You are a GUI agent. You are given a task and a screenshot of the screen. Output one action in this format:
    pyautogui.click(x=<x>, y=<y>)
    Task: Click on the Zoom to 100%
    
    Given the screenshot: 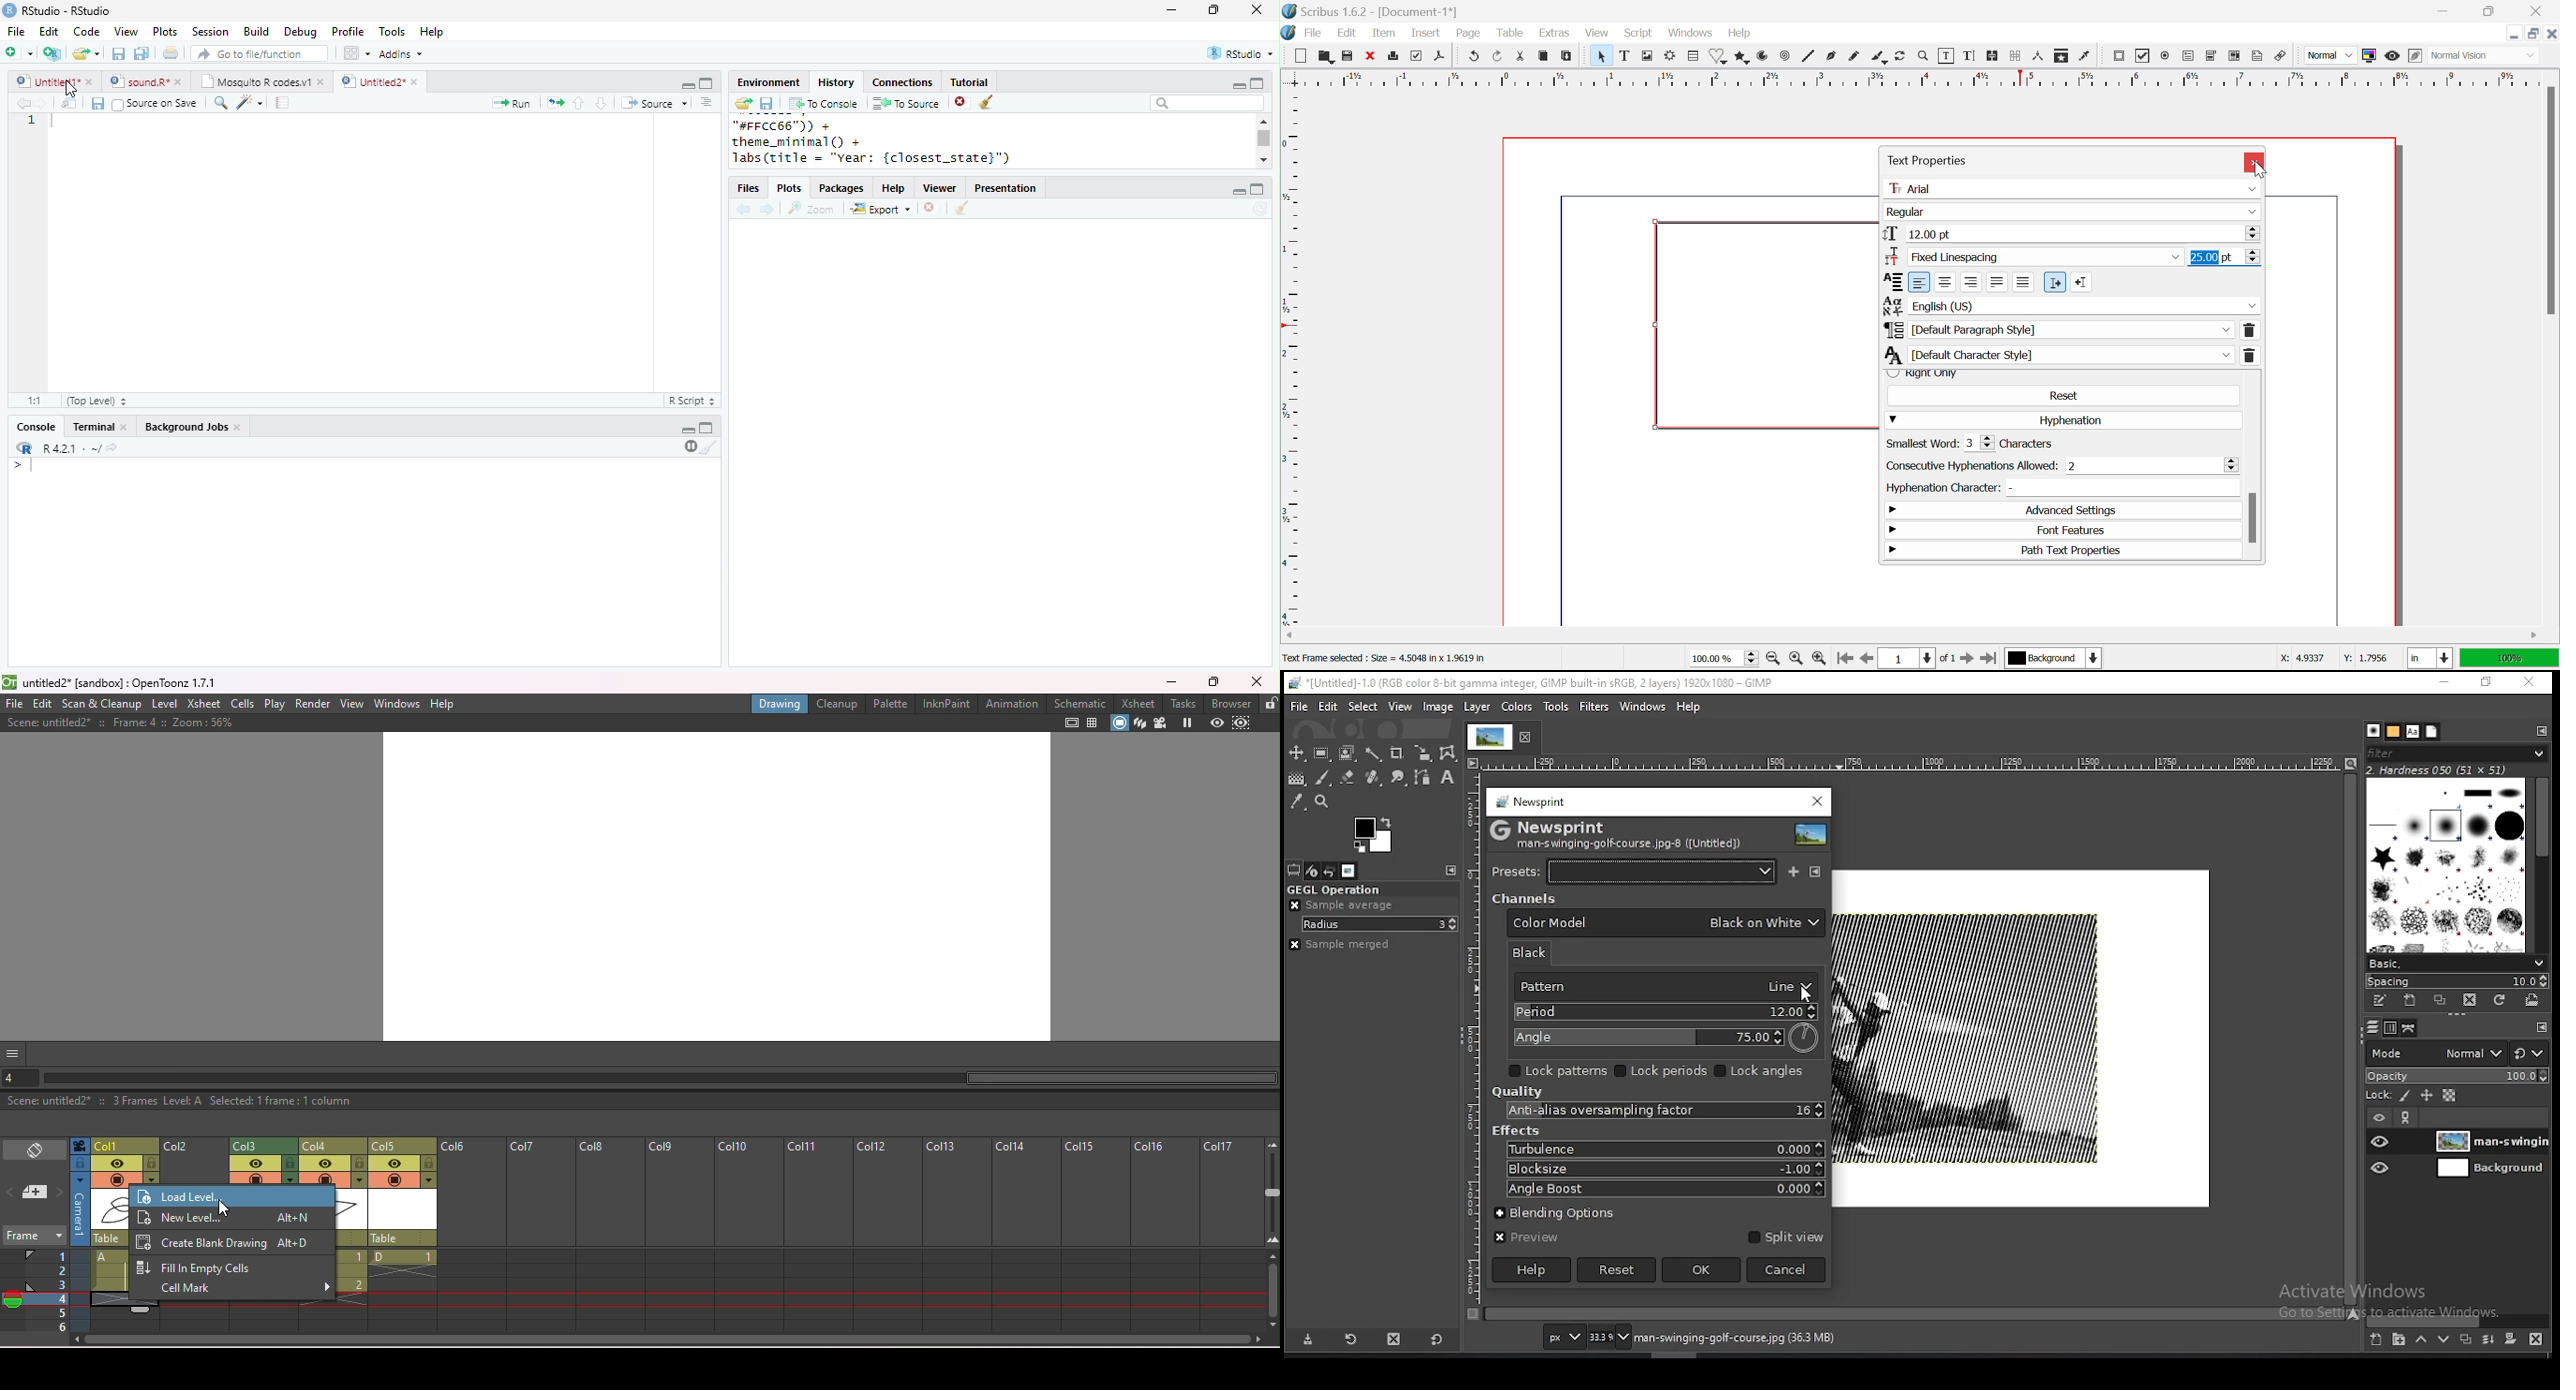 What is the action you would take?
    pyautogui.click(x=1796, y=660)
    